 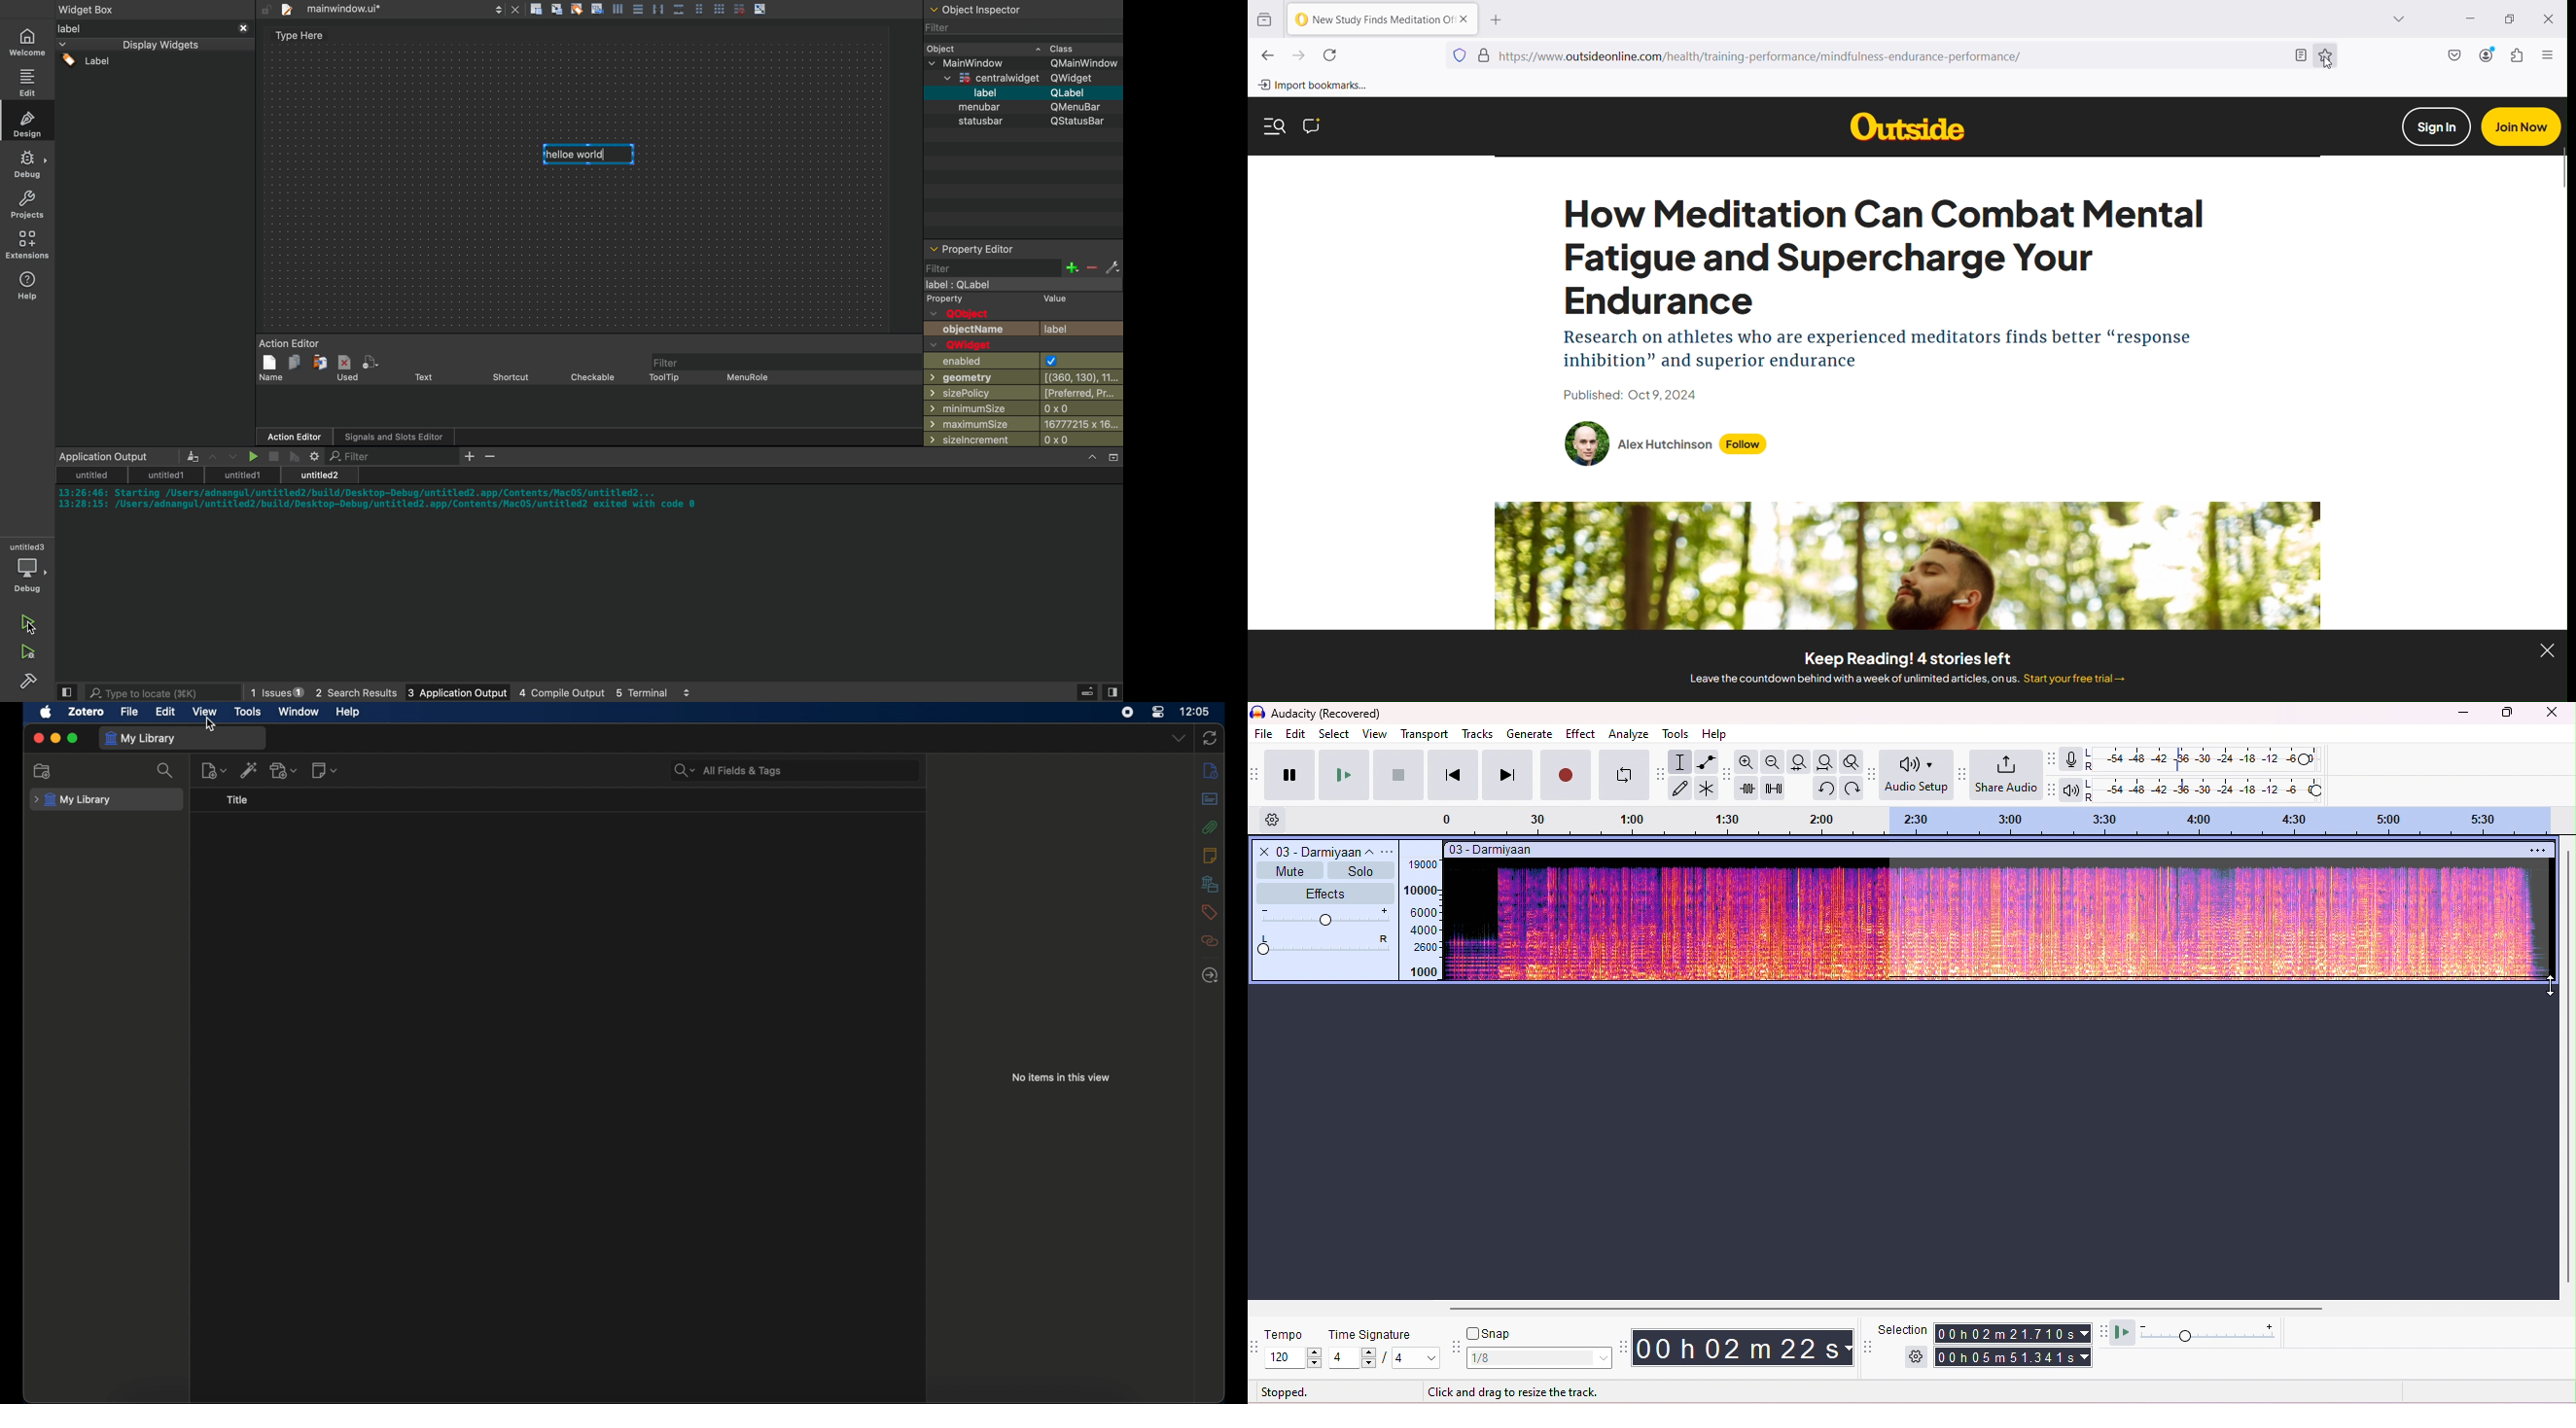 I want to click on search bar, so click(x=729, y=770).